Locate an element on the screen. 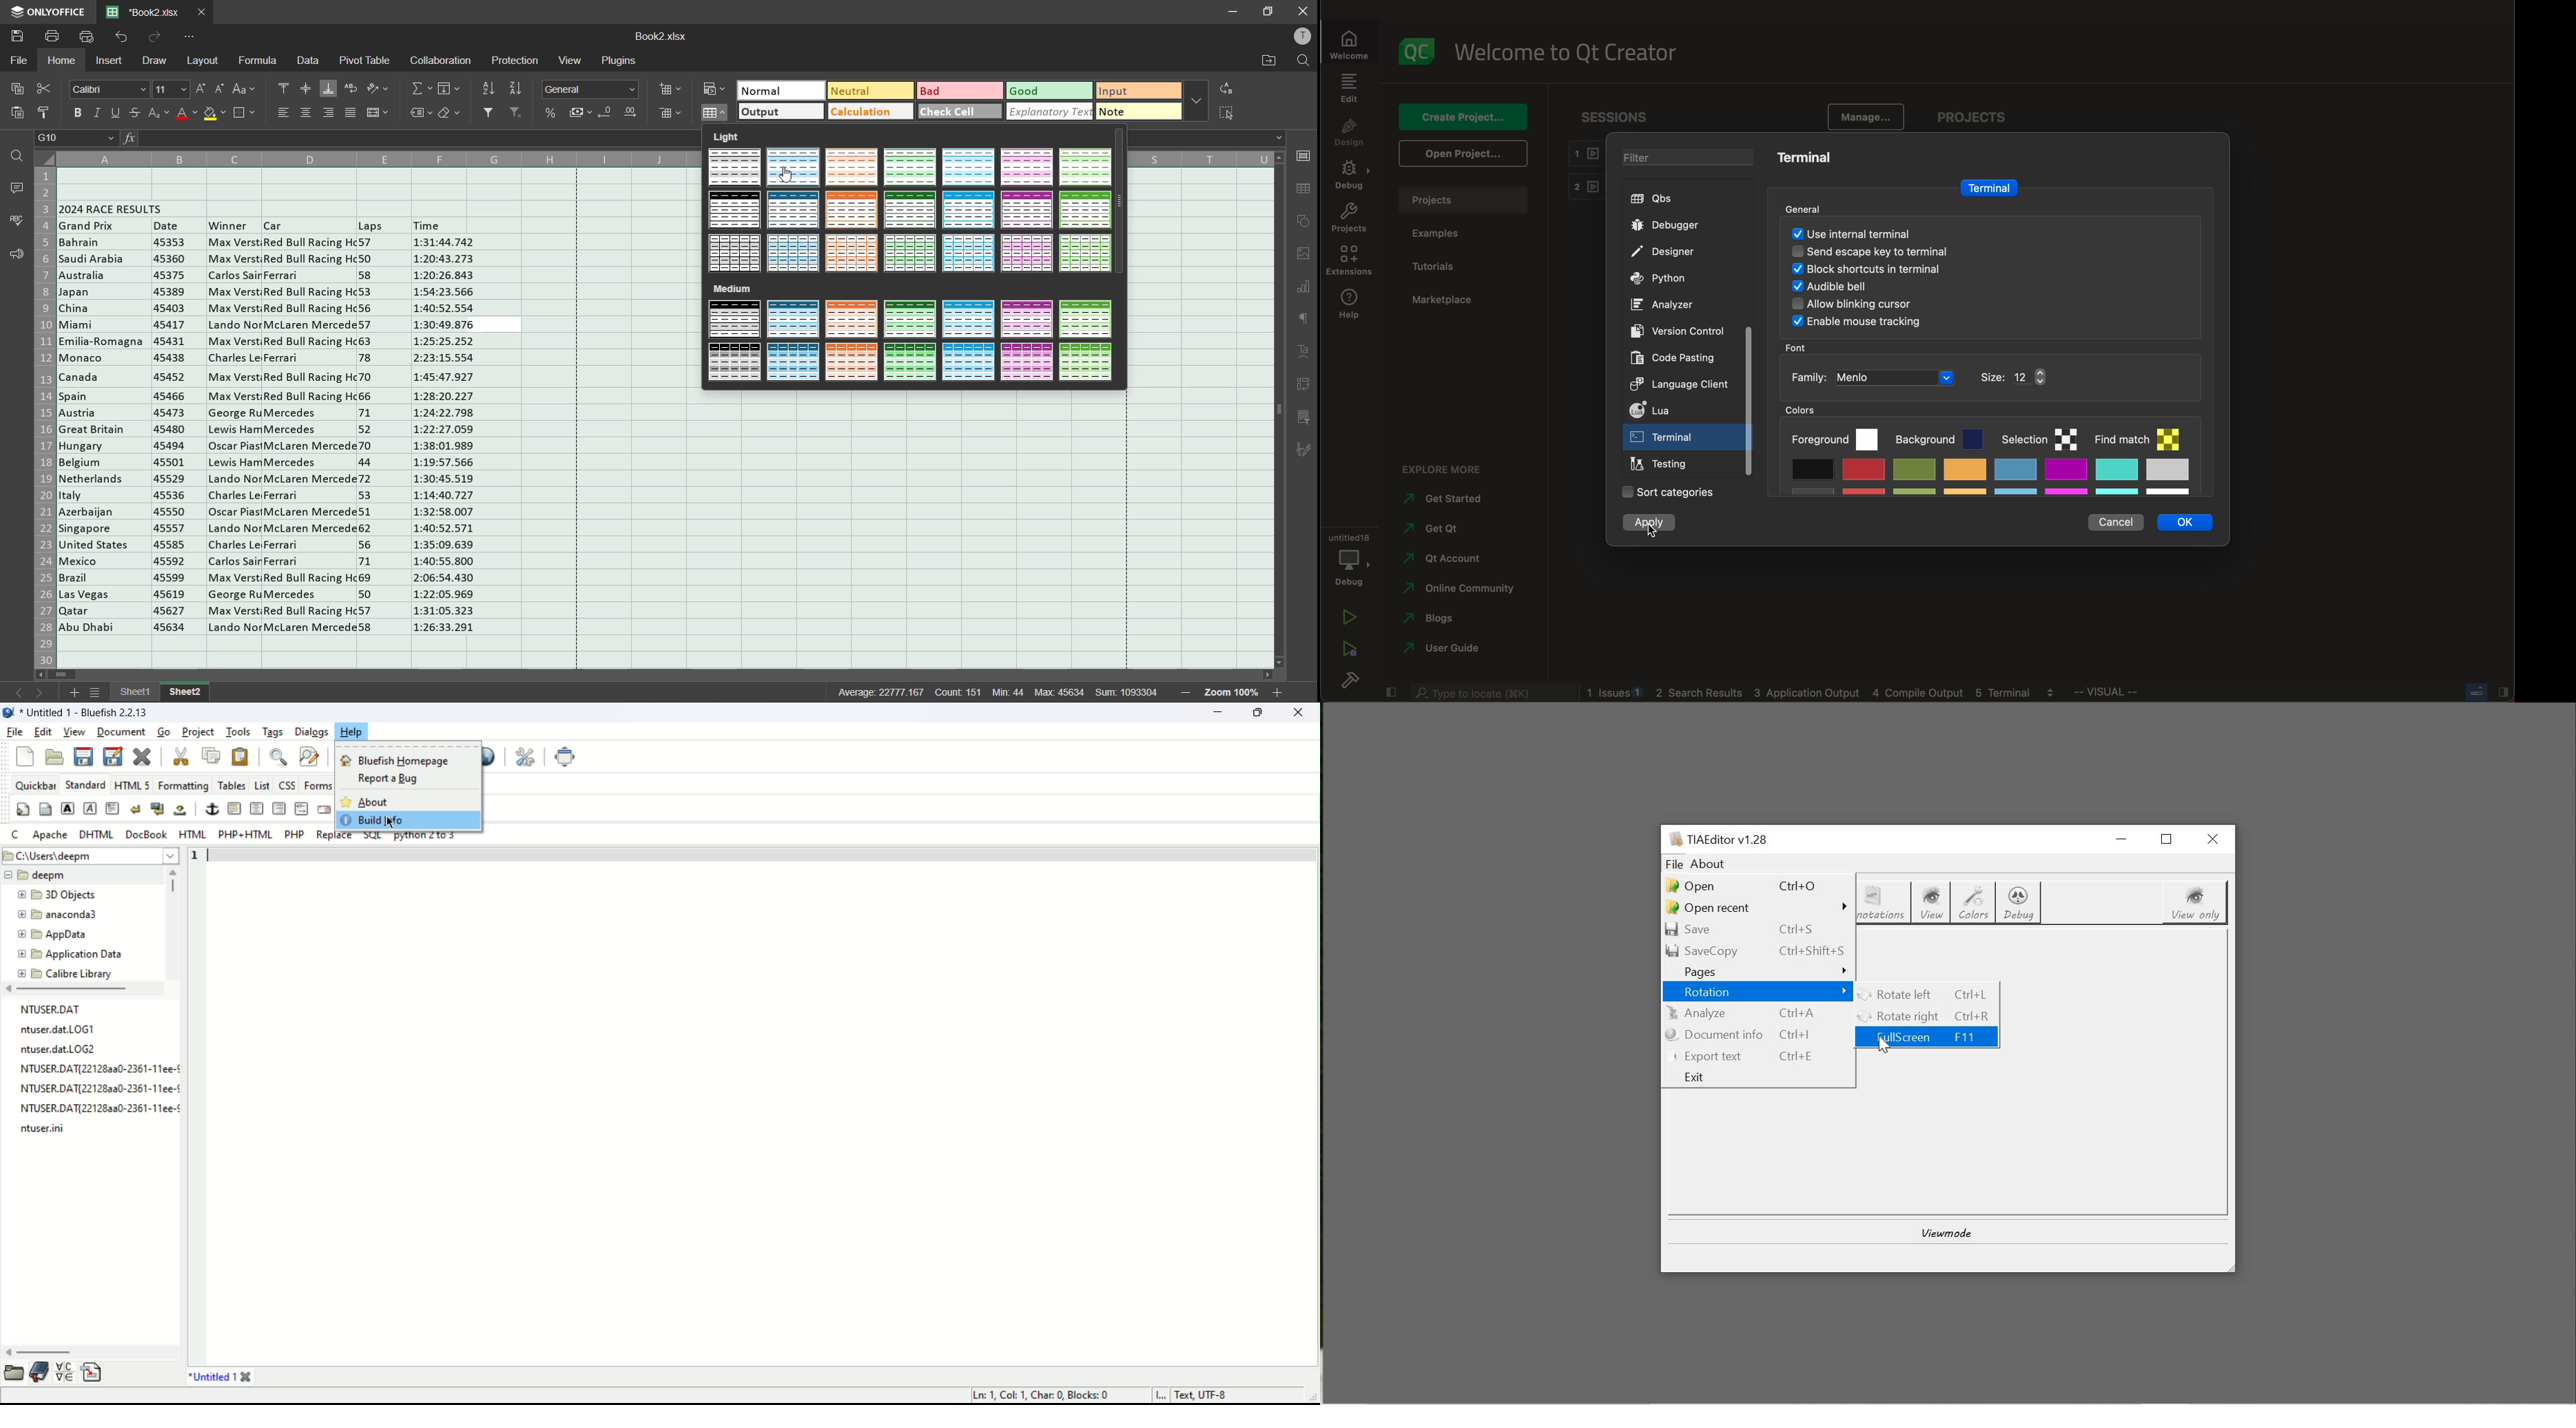 This screenshot has height=1428, width=2576. replace is located at coordinates (1229, 90).